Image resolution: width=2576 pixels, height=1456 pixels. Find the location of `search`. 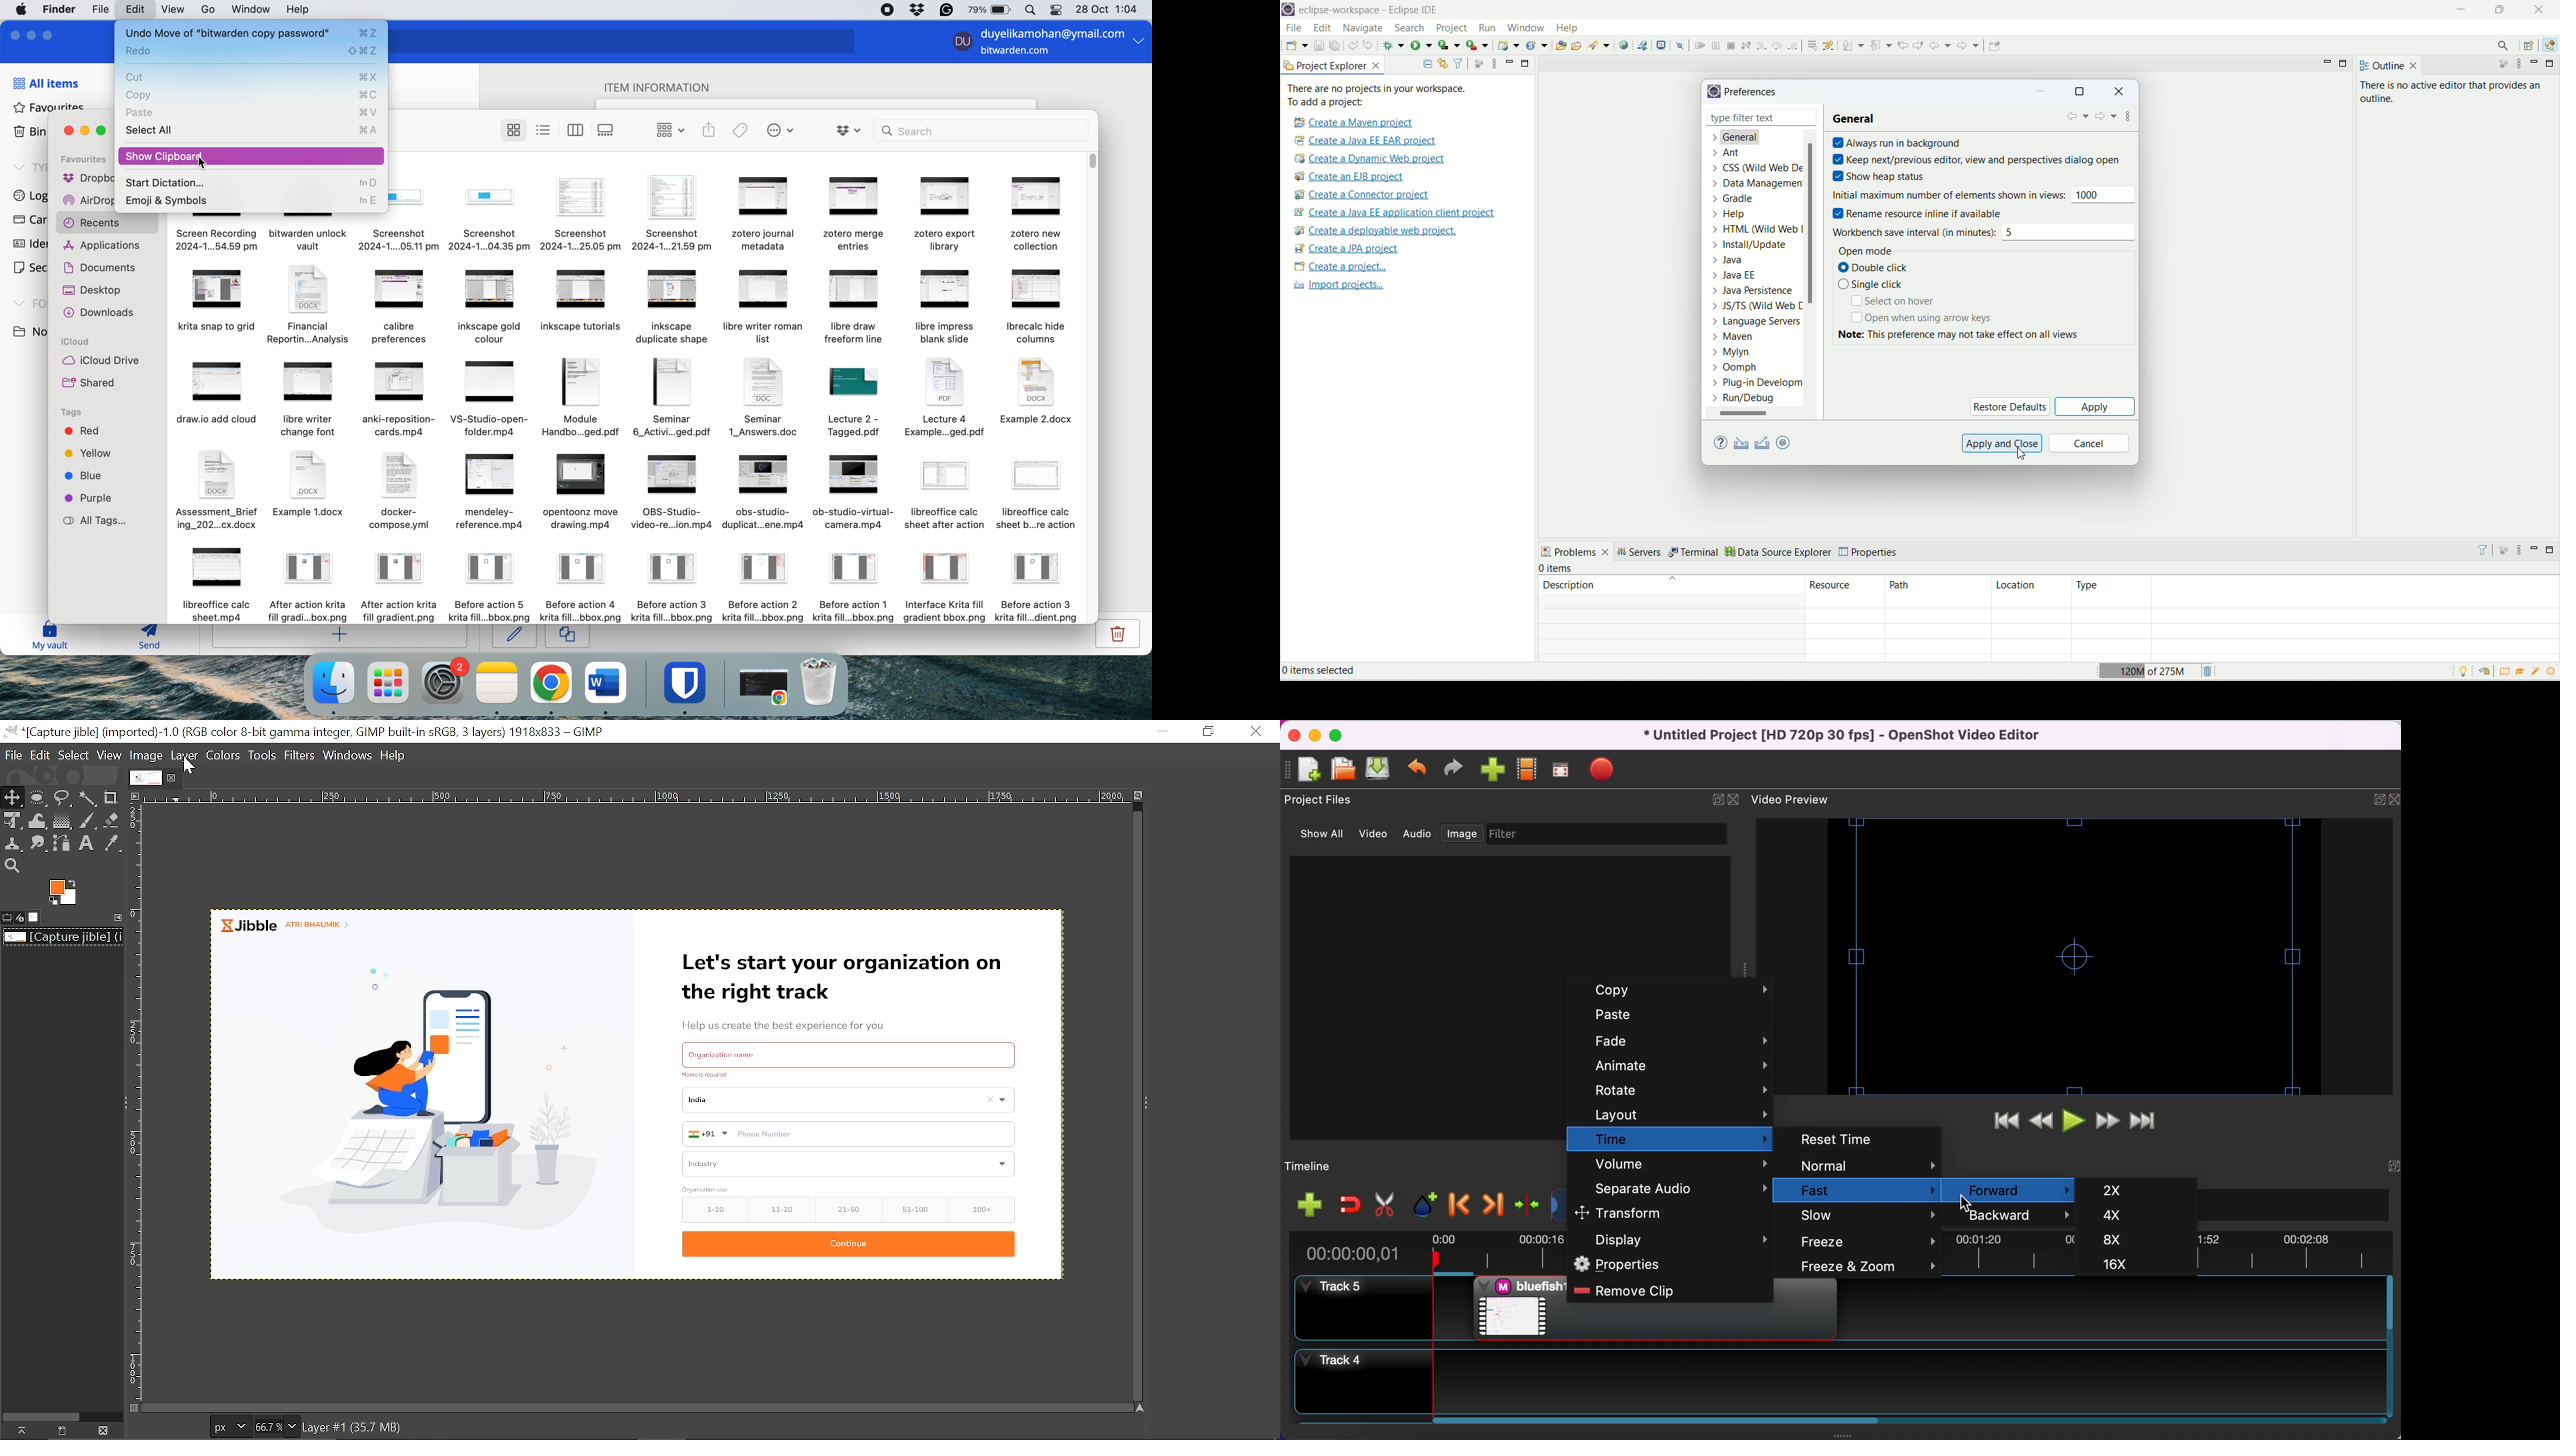

search is located at coordinates (1600, 45).